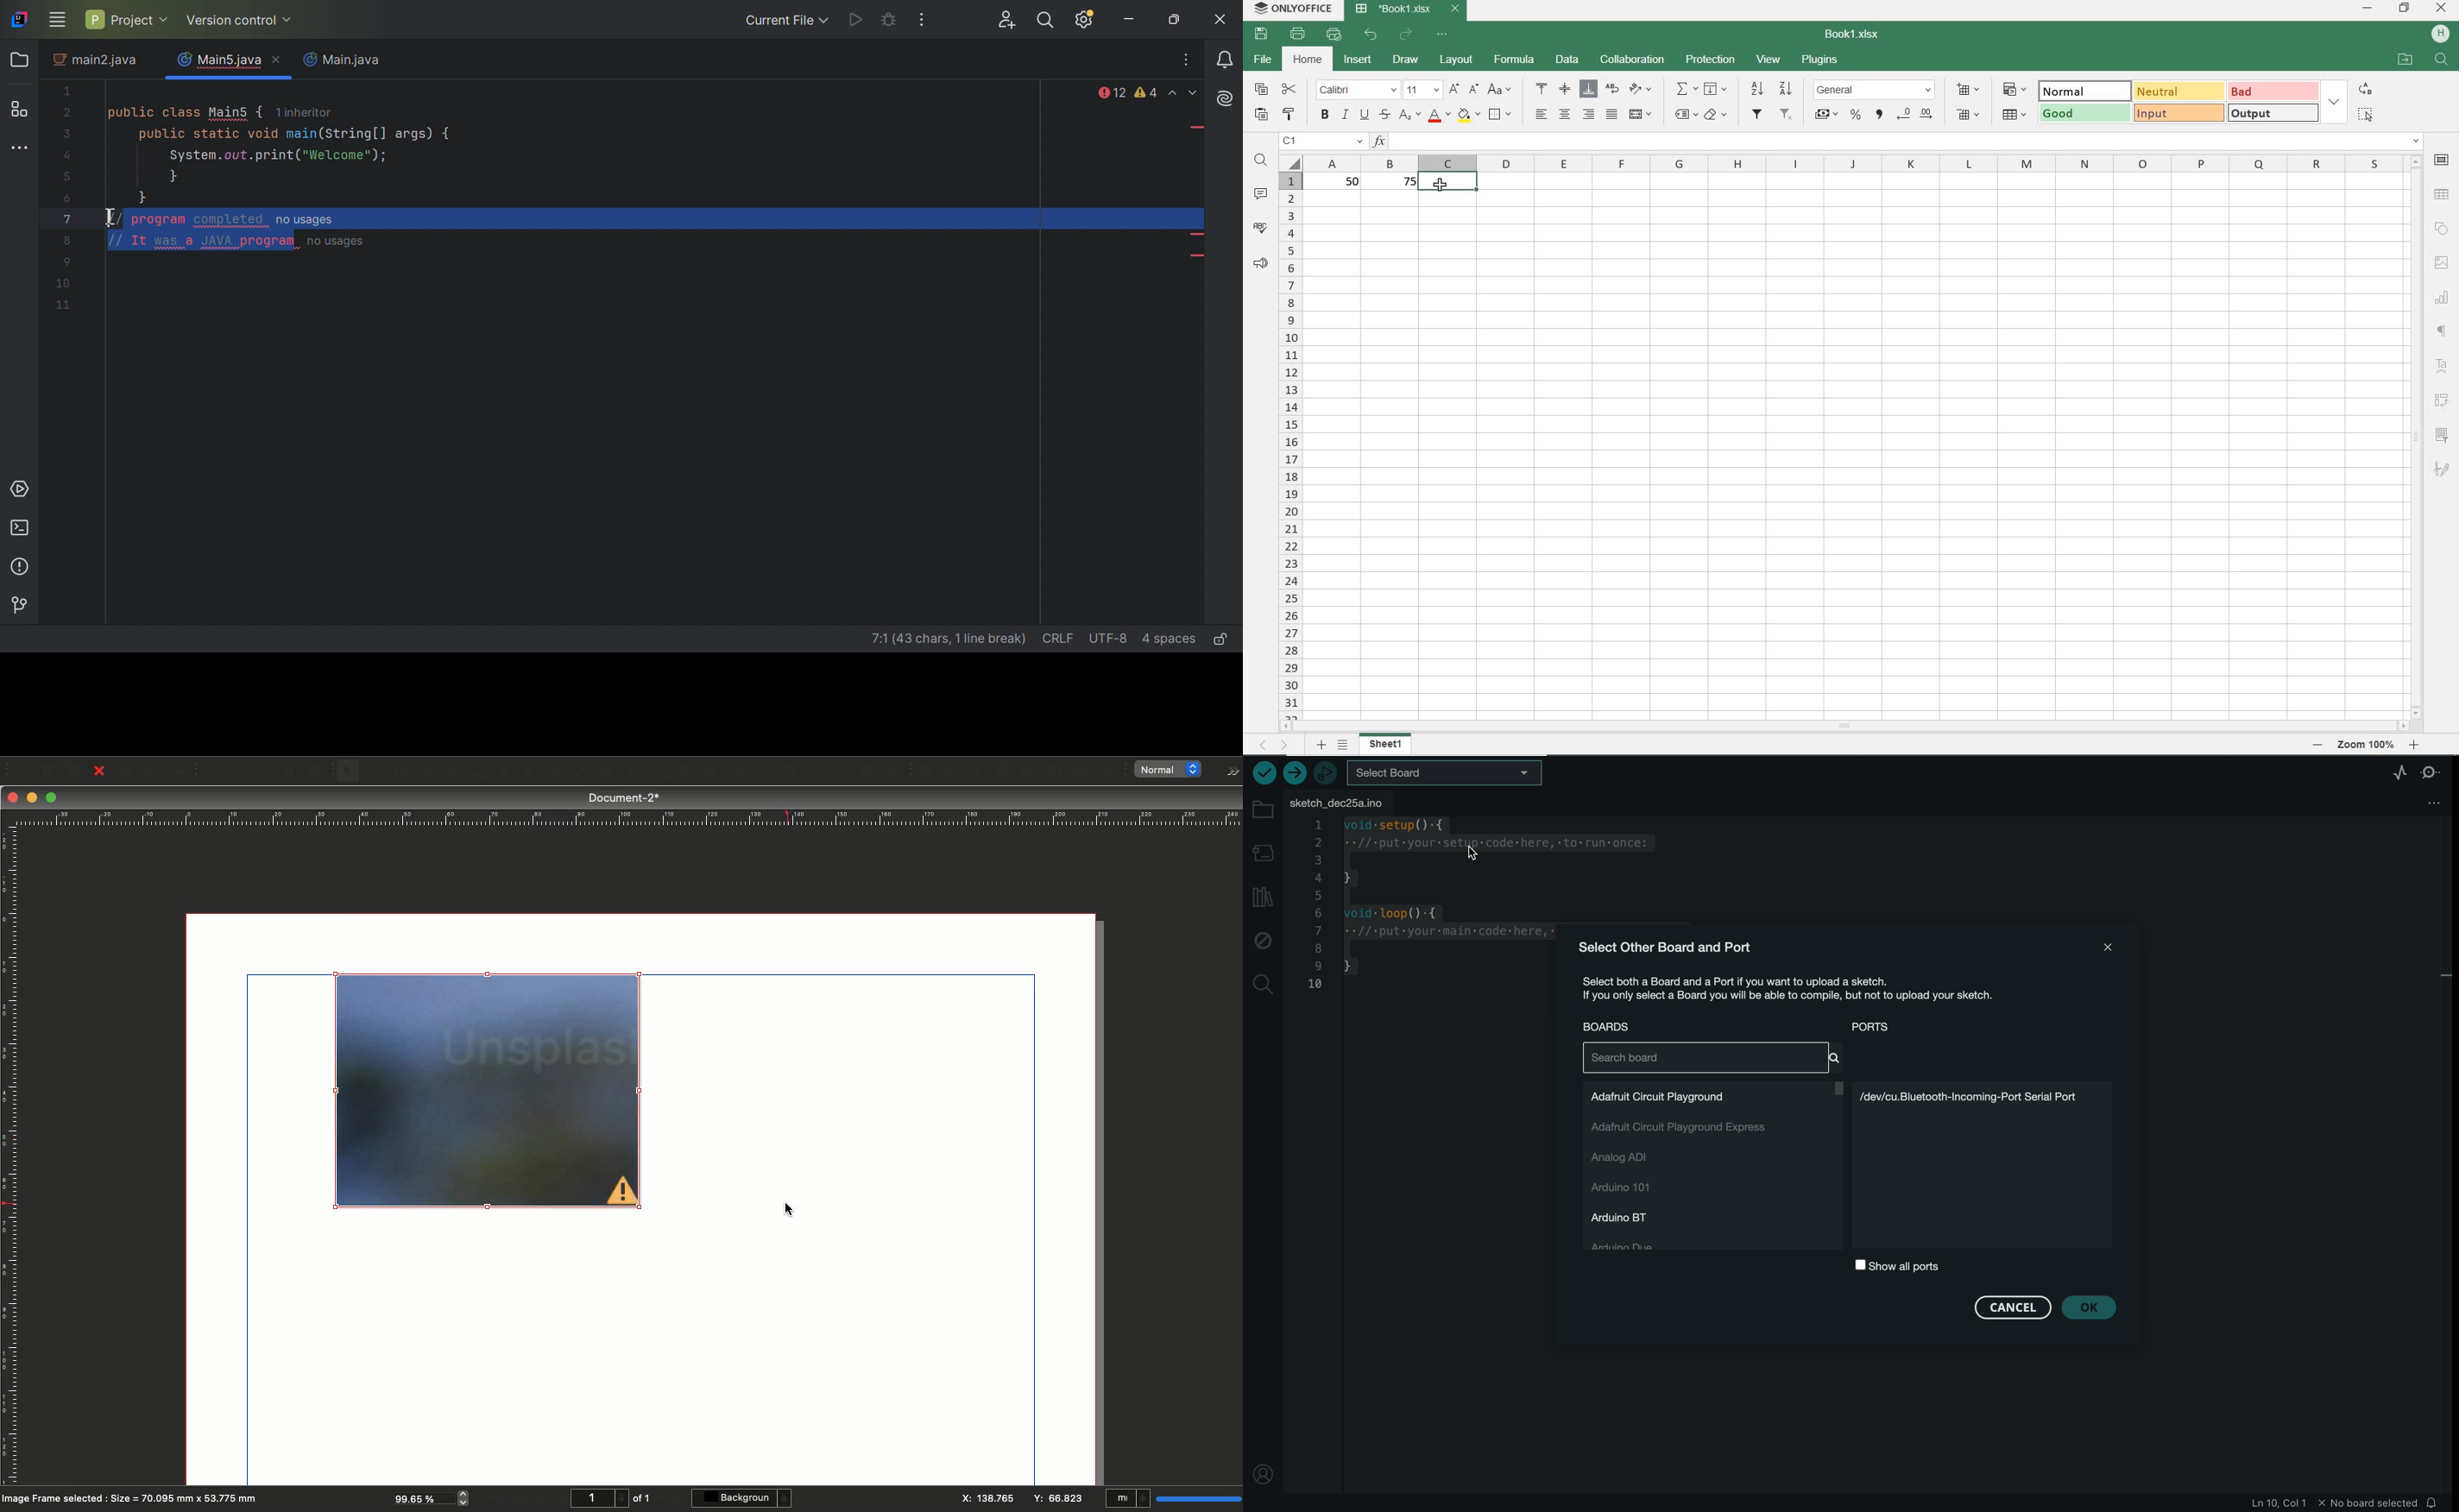 The width and height of the screenshot is (2464, 1512). What do you see at coordinates (1291, 9) in the screenshot?
I see `system name` at bounding box center [1291, 9].